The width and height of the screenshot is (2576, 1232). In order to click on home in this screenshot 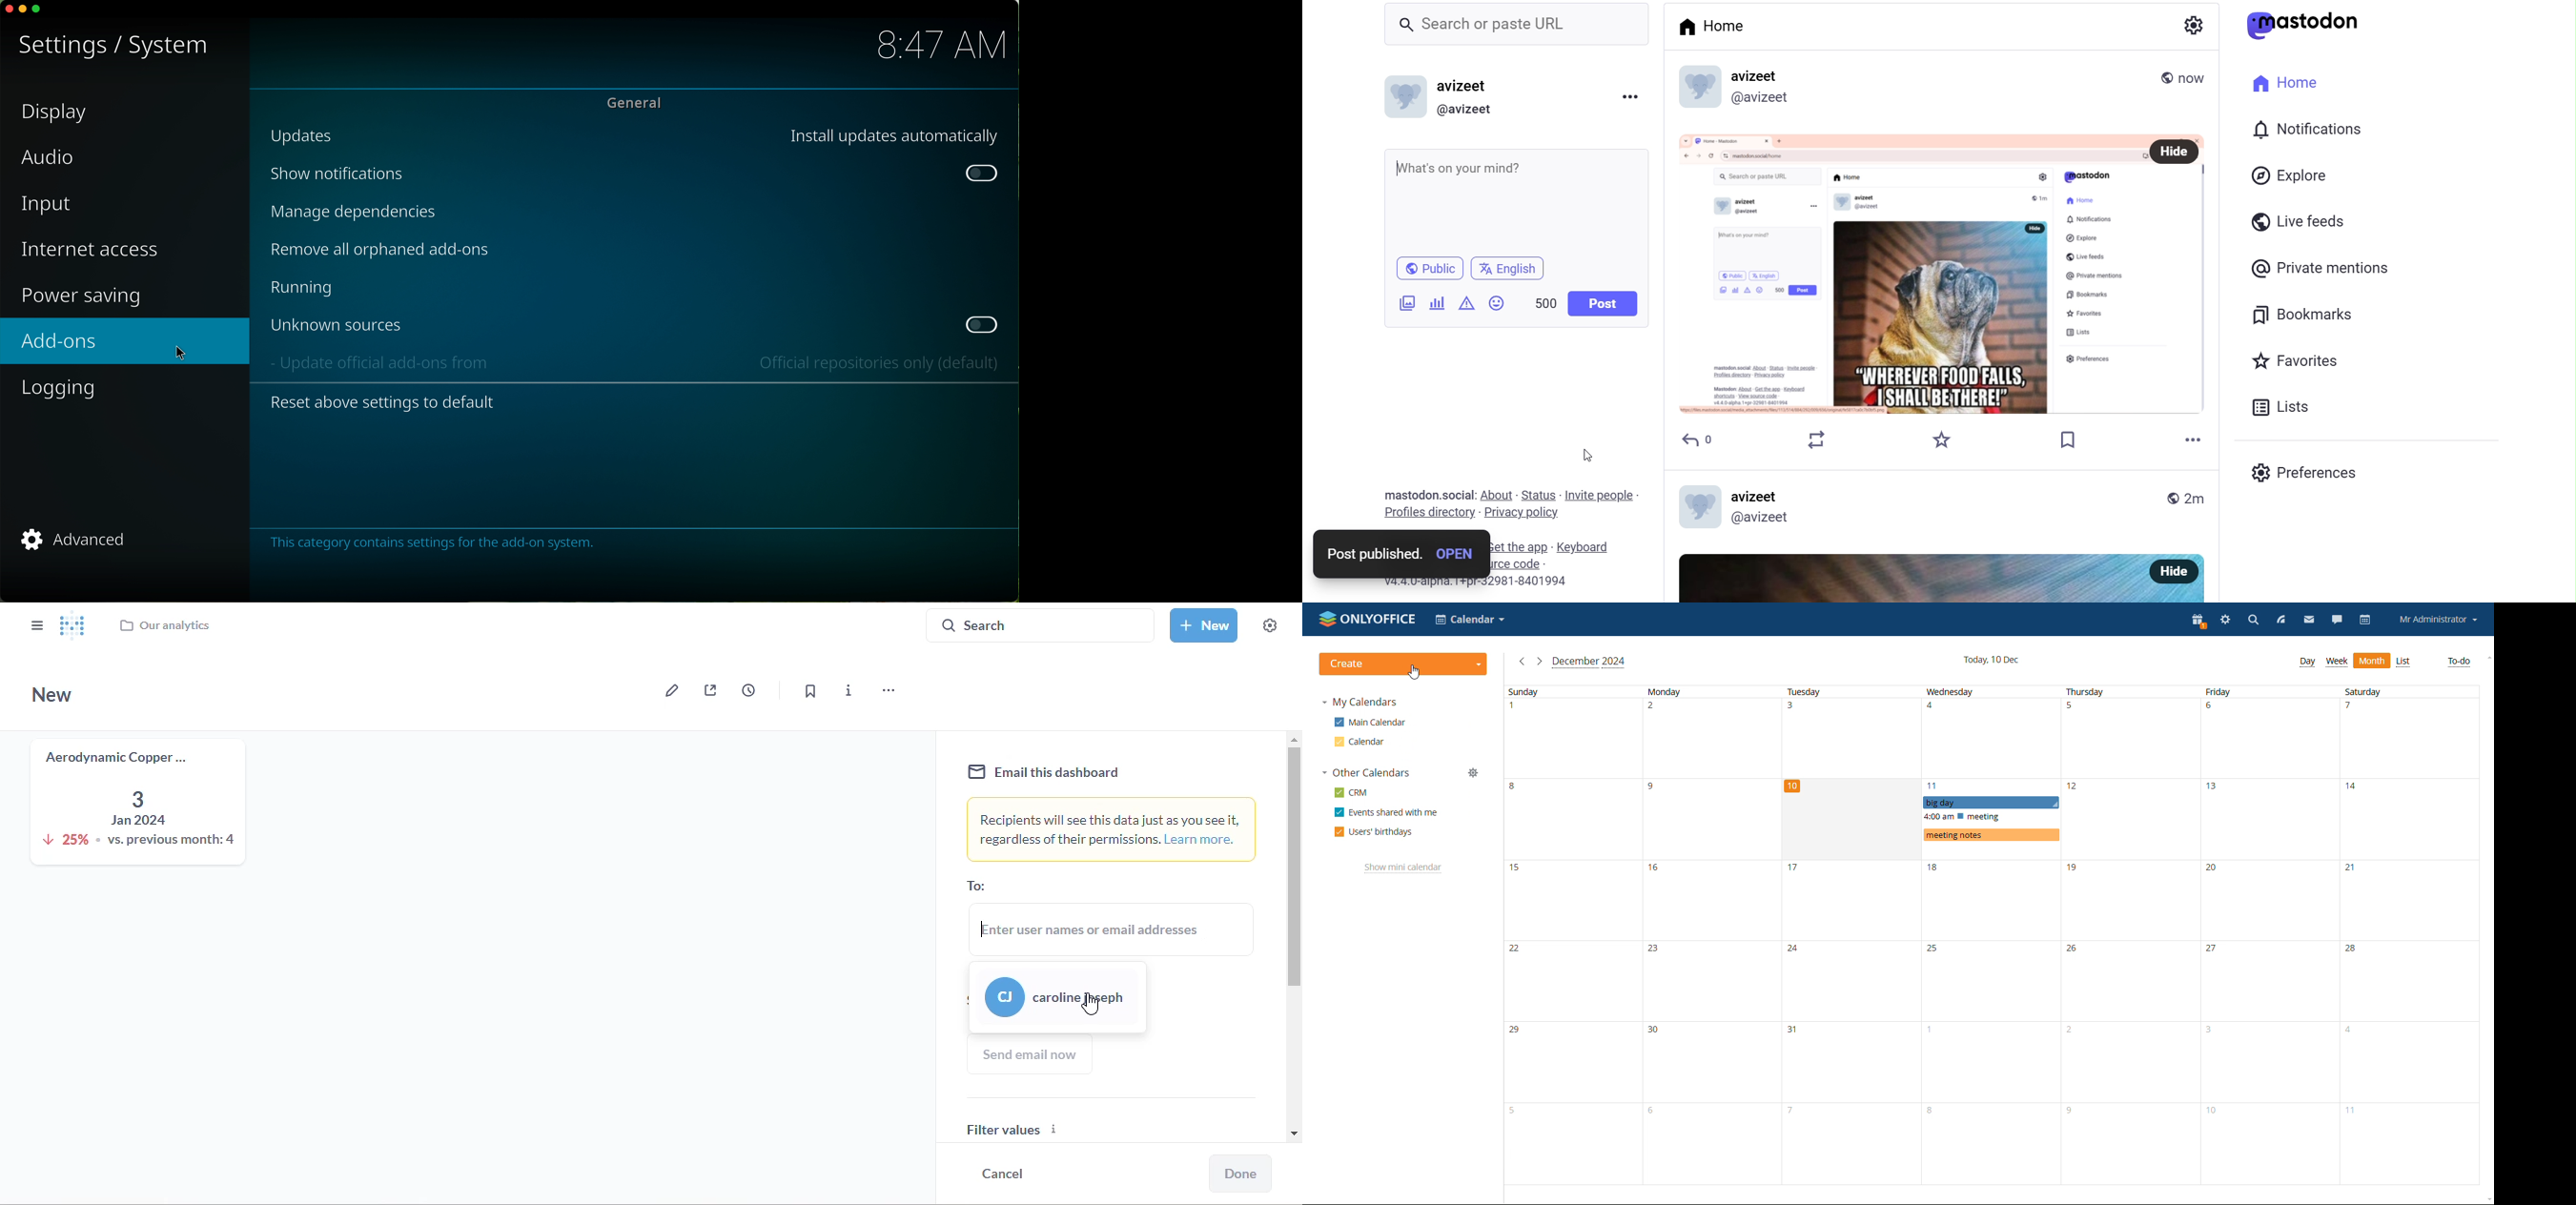, I will do `click(2294, 86)`.